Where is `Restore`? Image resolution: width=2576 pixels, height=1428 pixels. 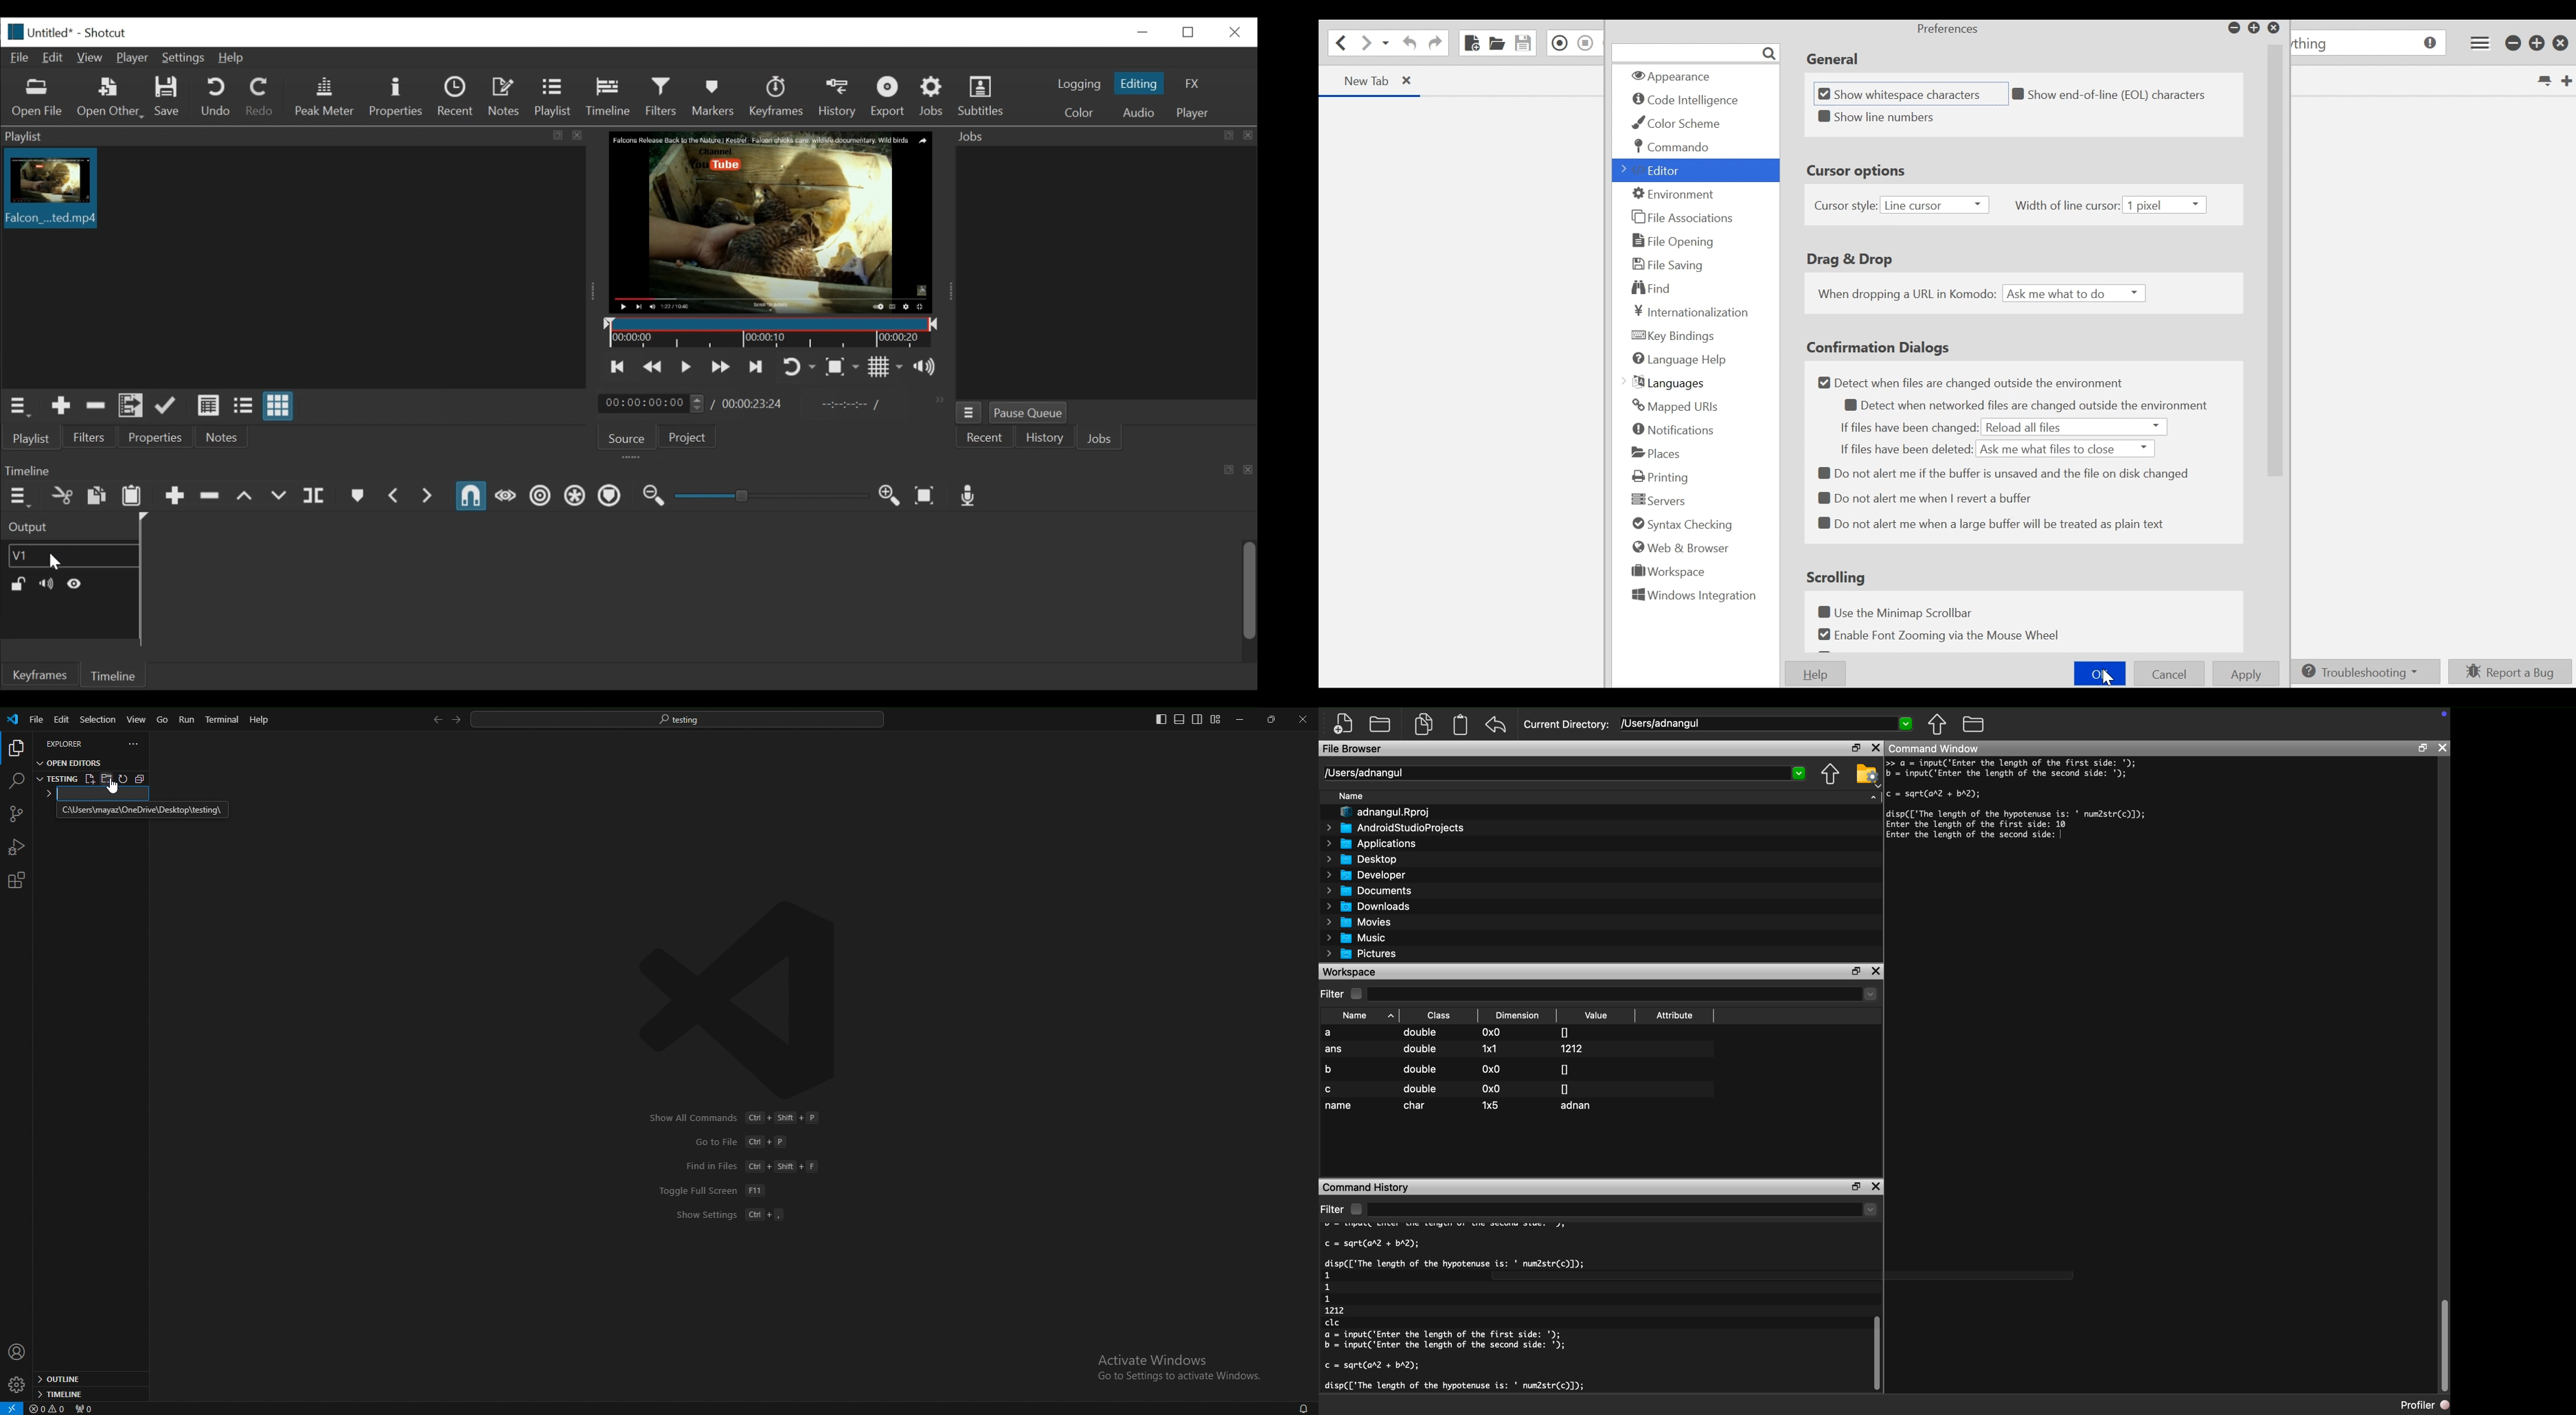 Restore is located at coordinates (2538, 43).